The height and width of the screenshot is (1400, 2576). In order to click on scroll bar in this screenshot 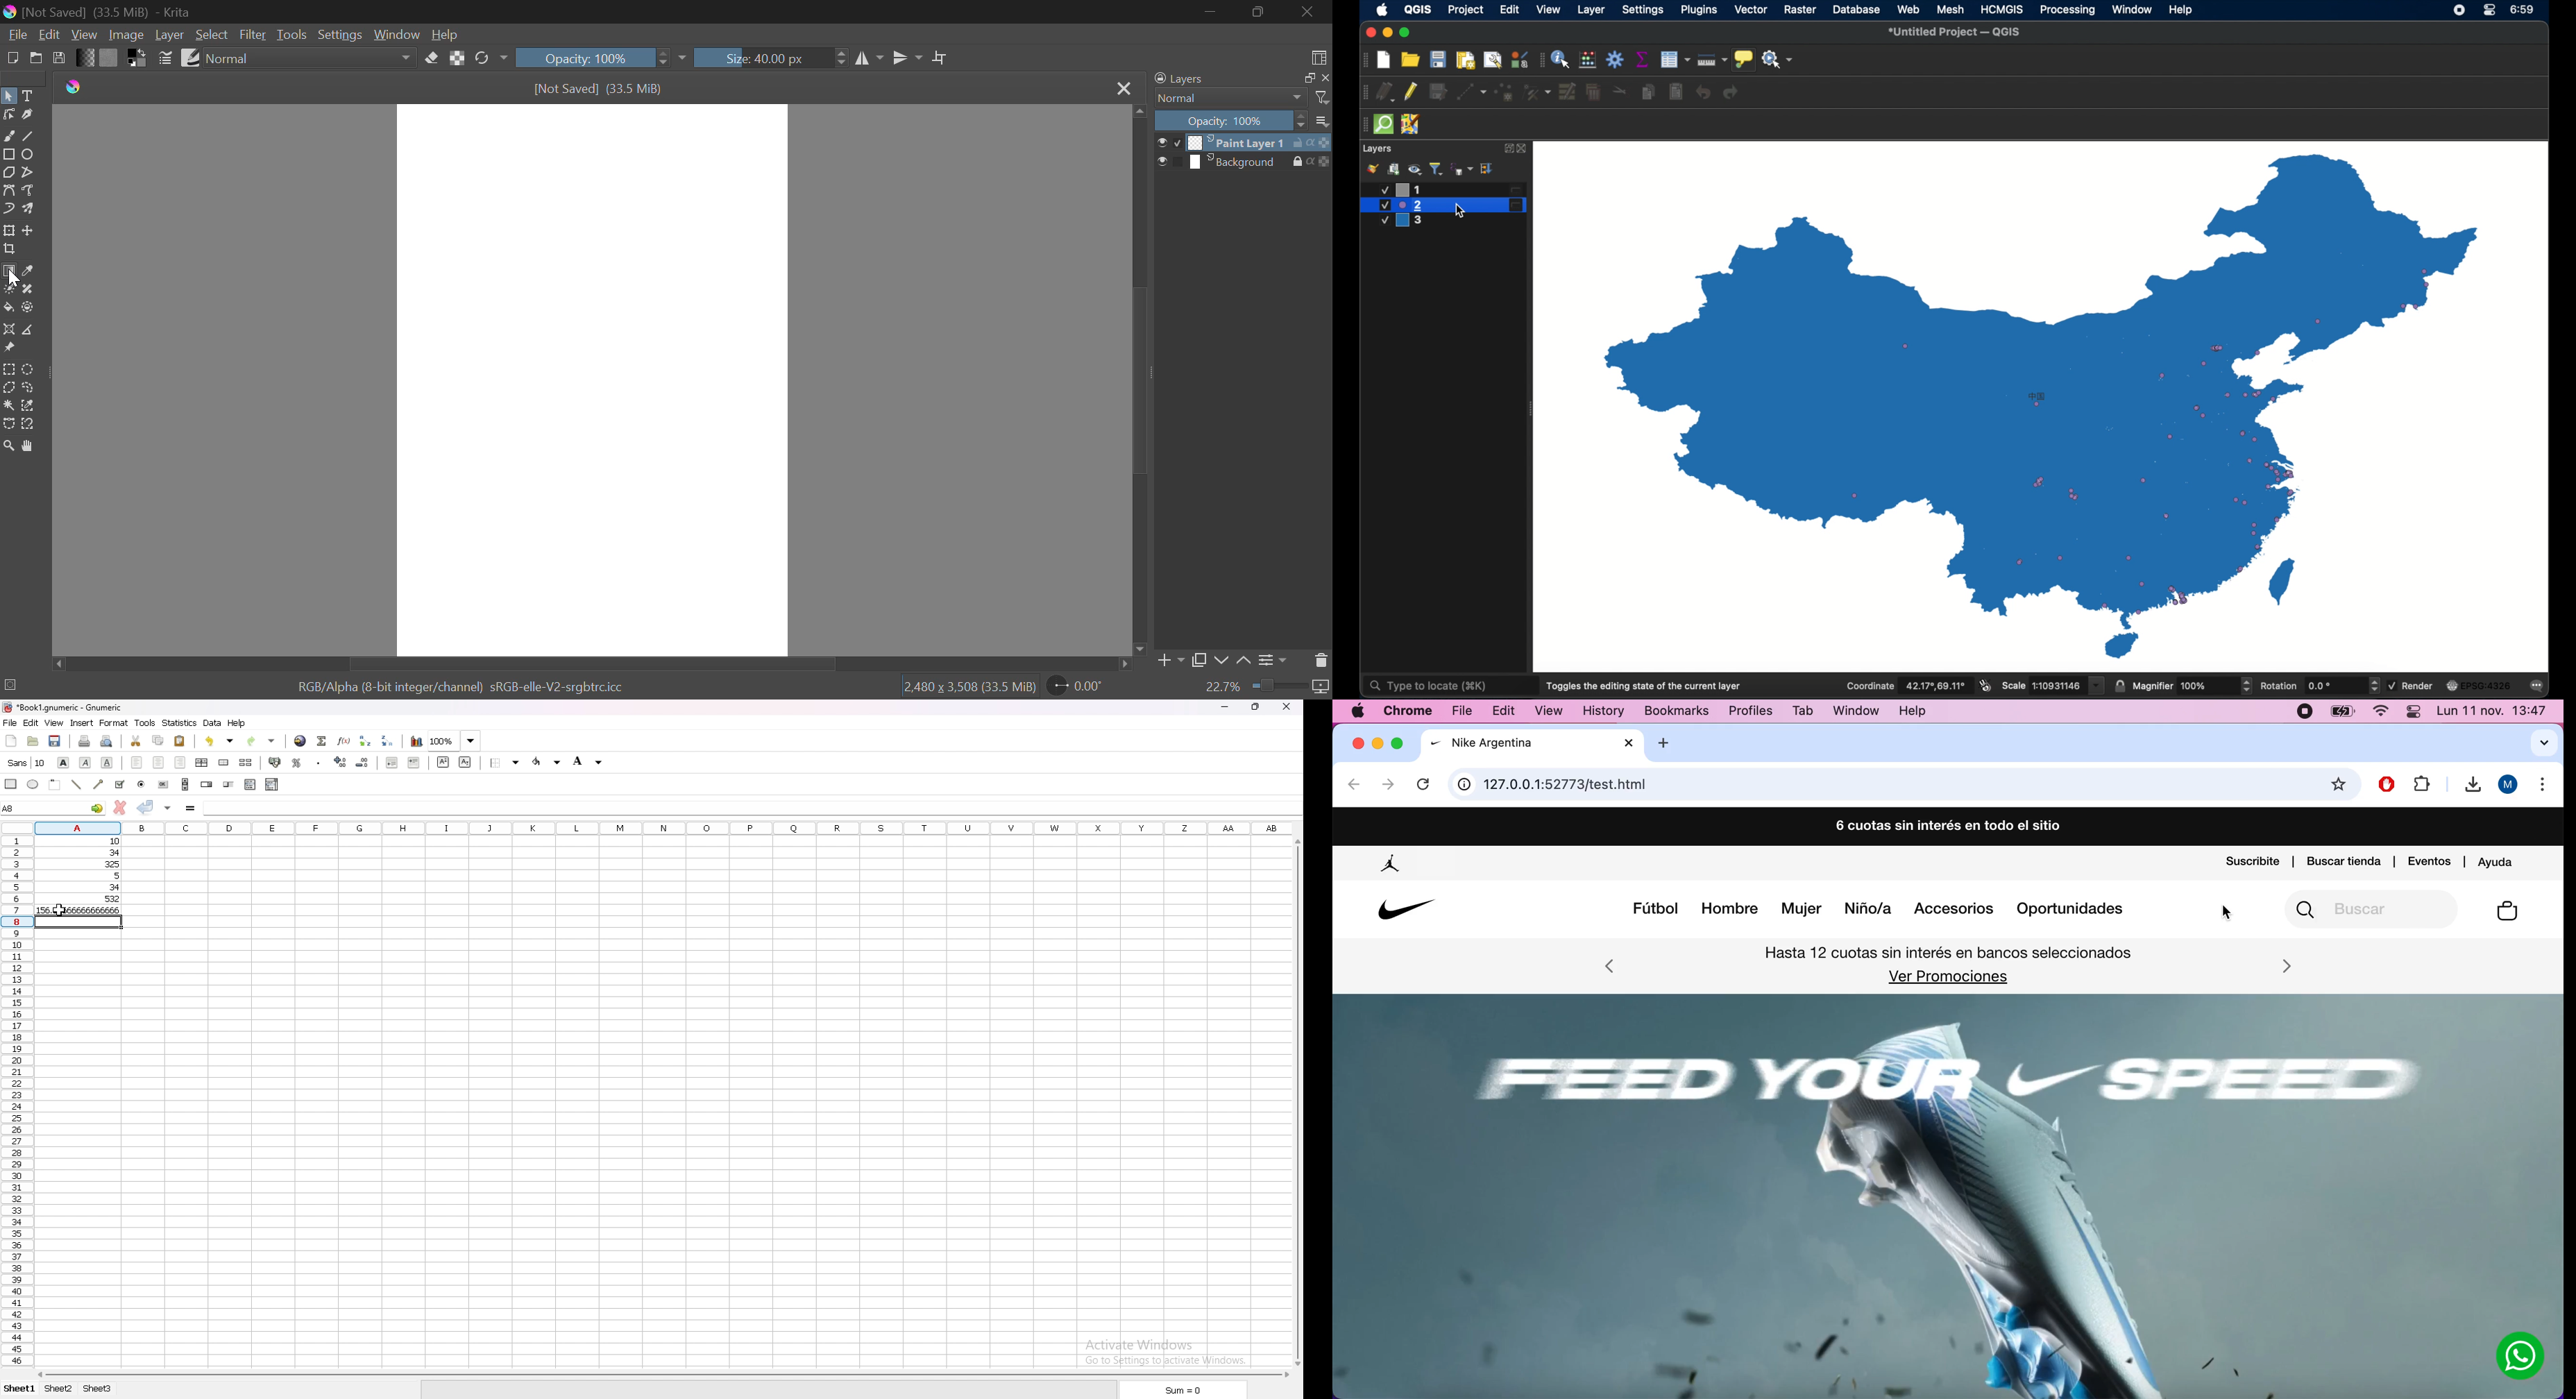, I will do `click(663, 1375)`.